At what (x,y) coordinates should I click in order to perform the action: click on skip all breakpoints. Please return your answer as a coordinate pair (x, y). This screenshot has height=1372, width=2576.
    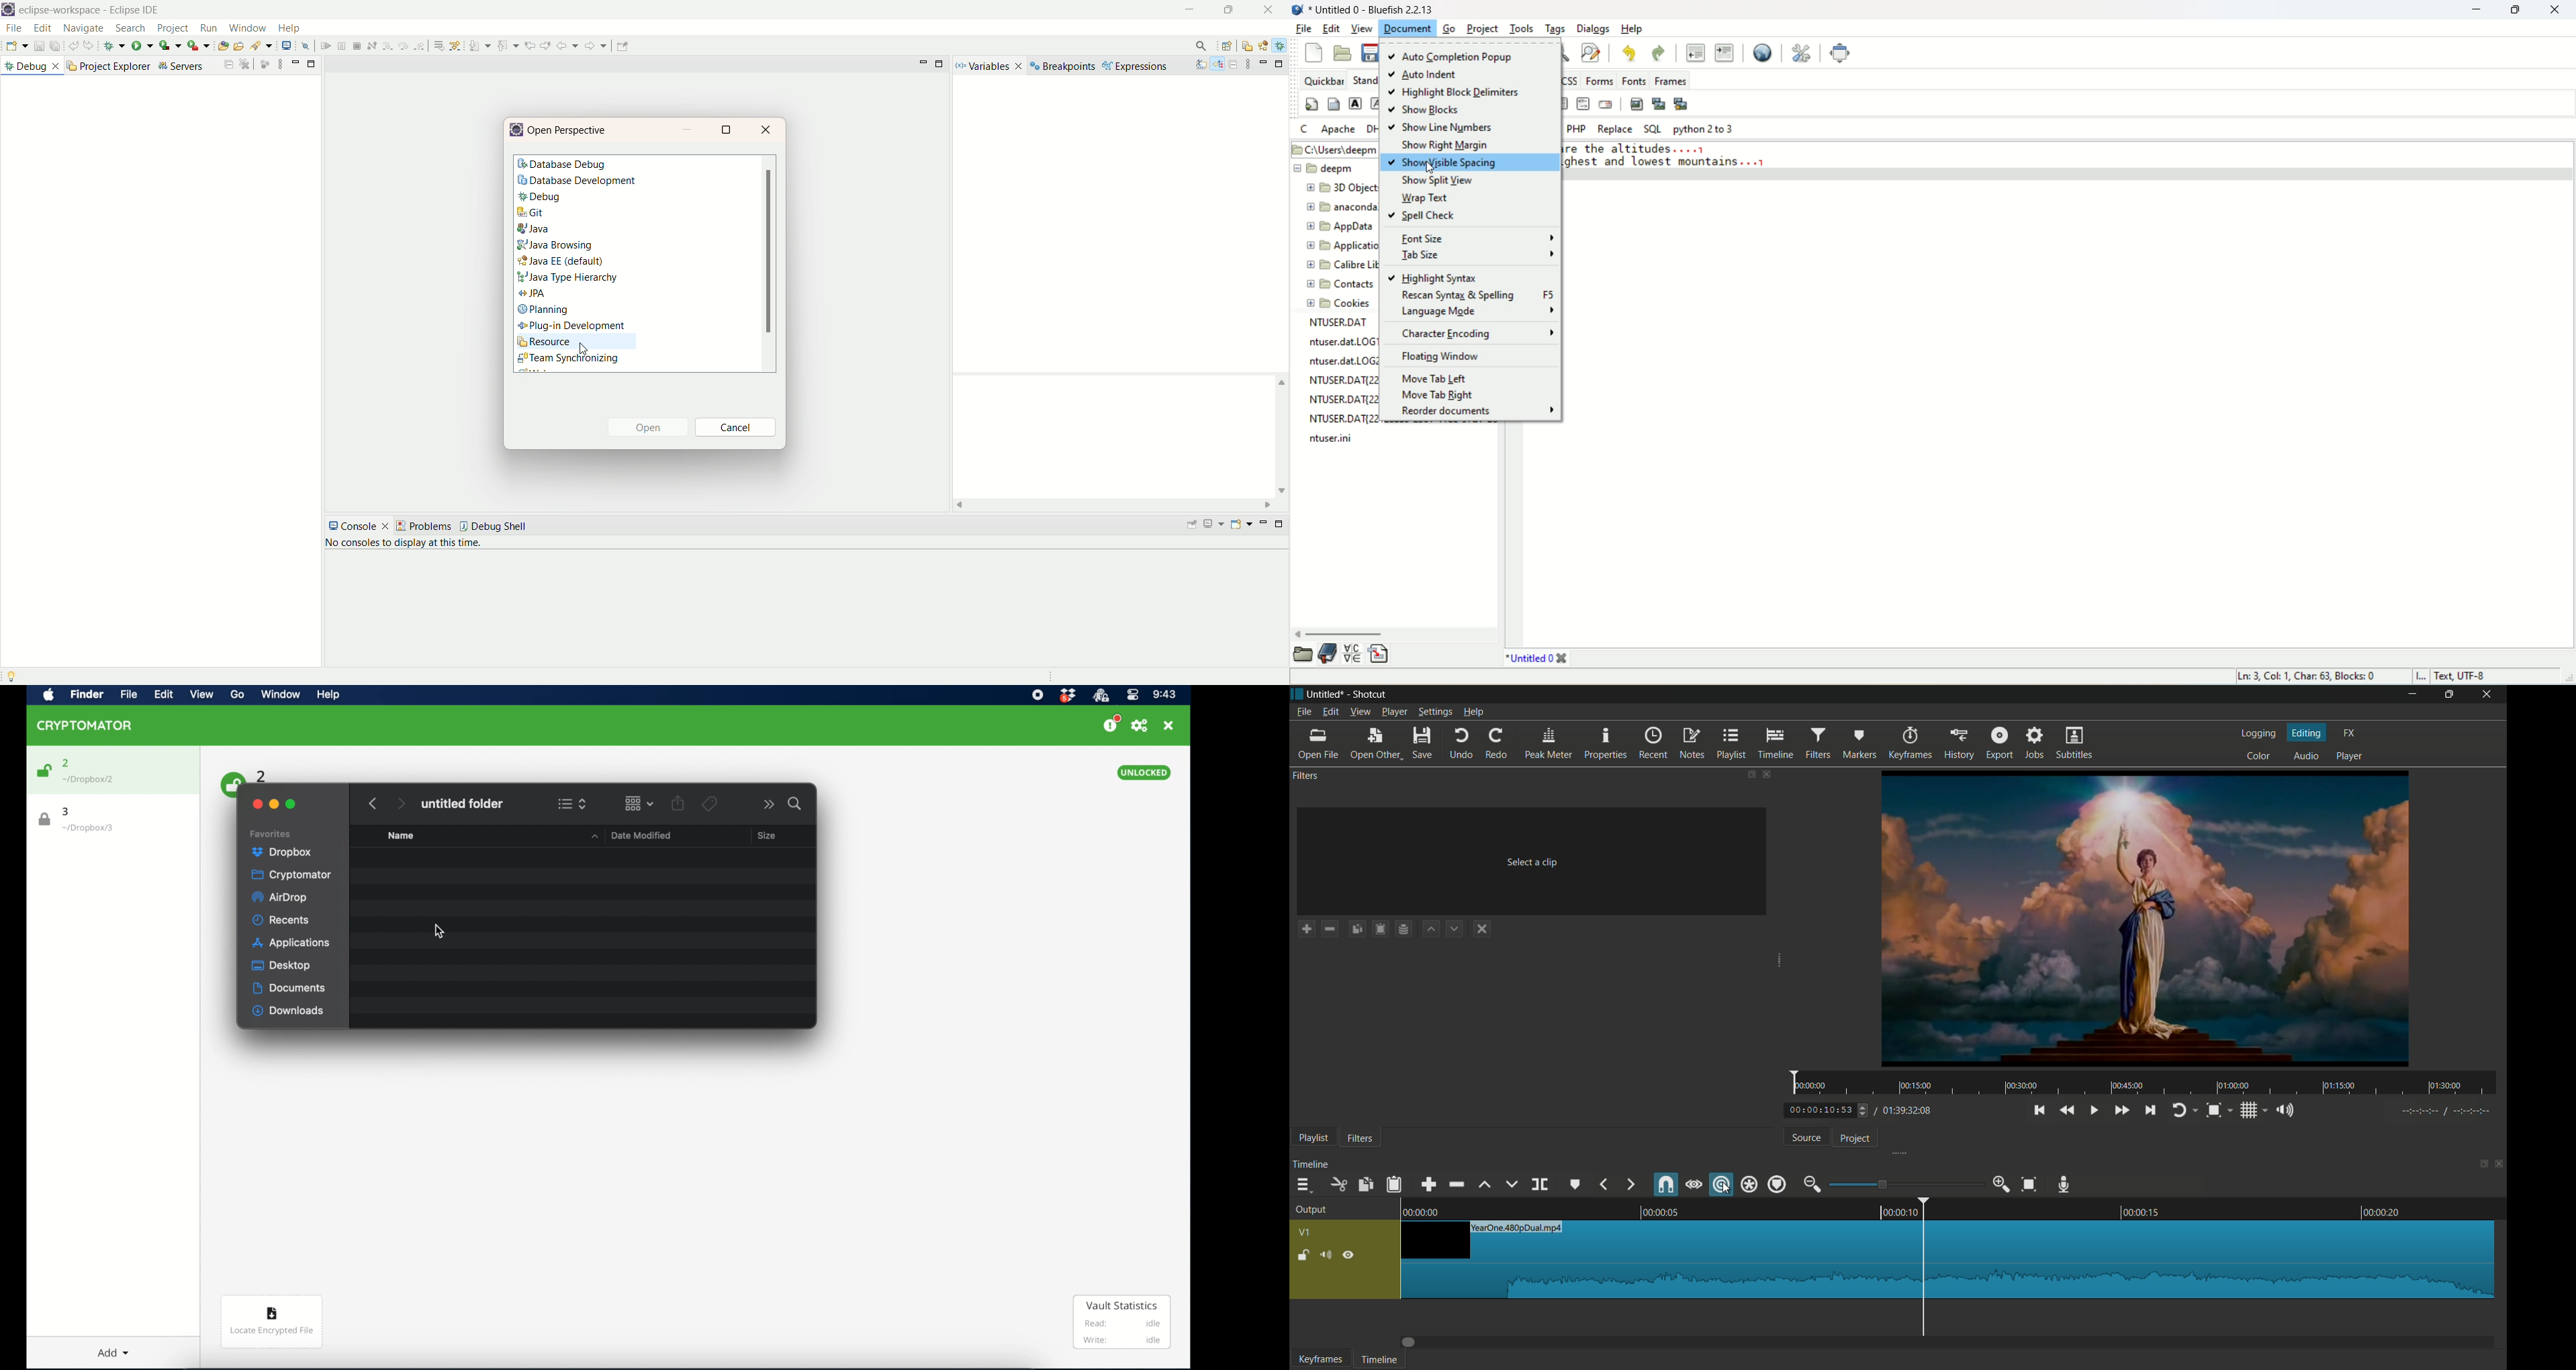
    Looking at the image, I should click on (403, 47).